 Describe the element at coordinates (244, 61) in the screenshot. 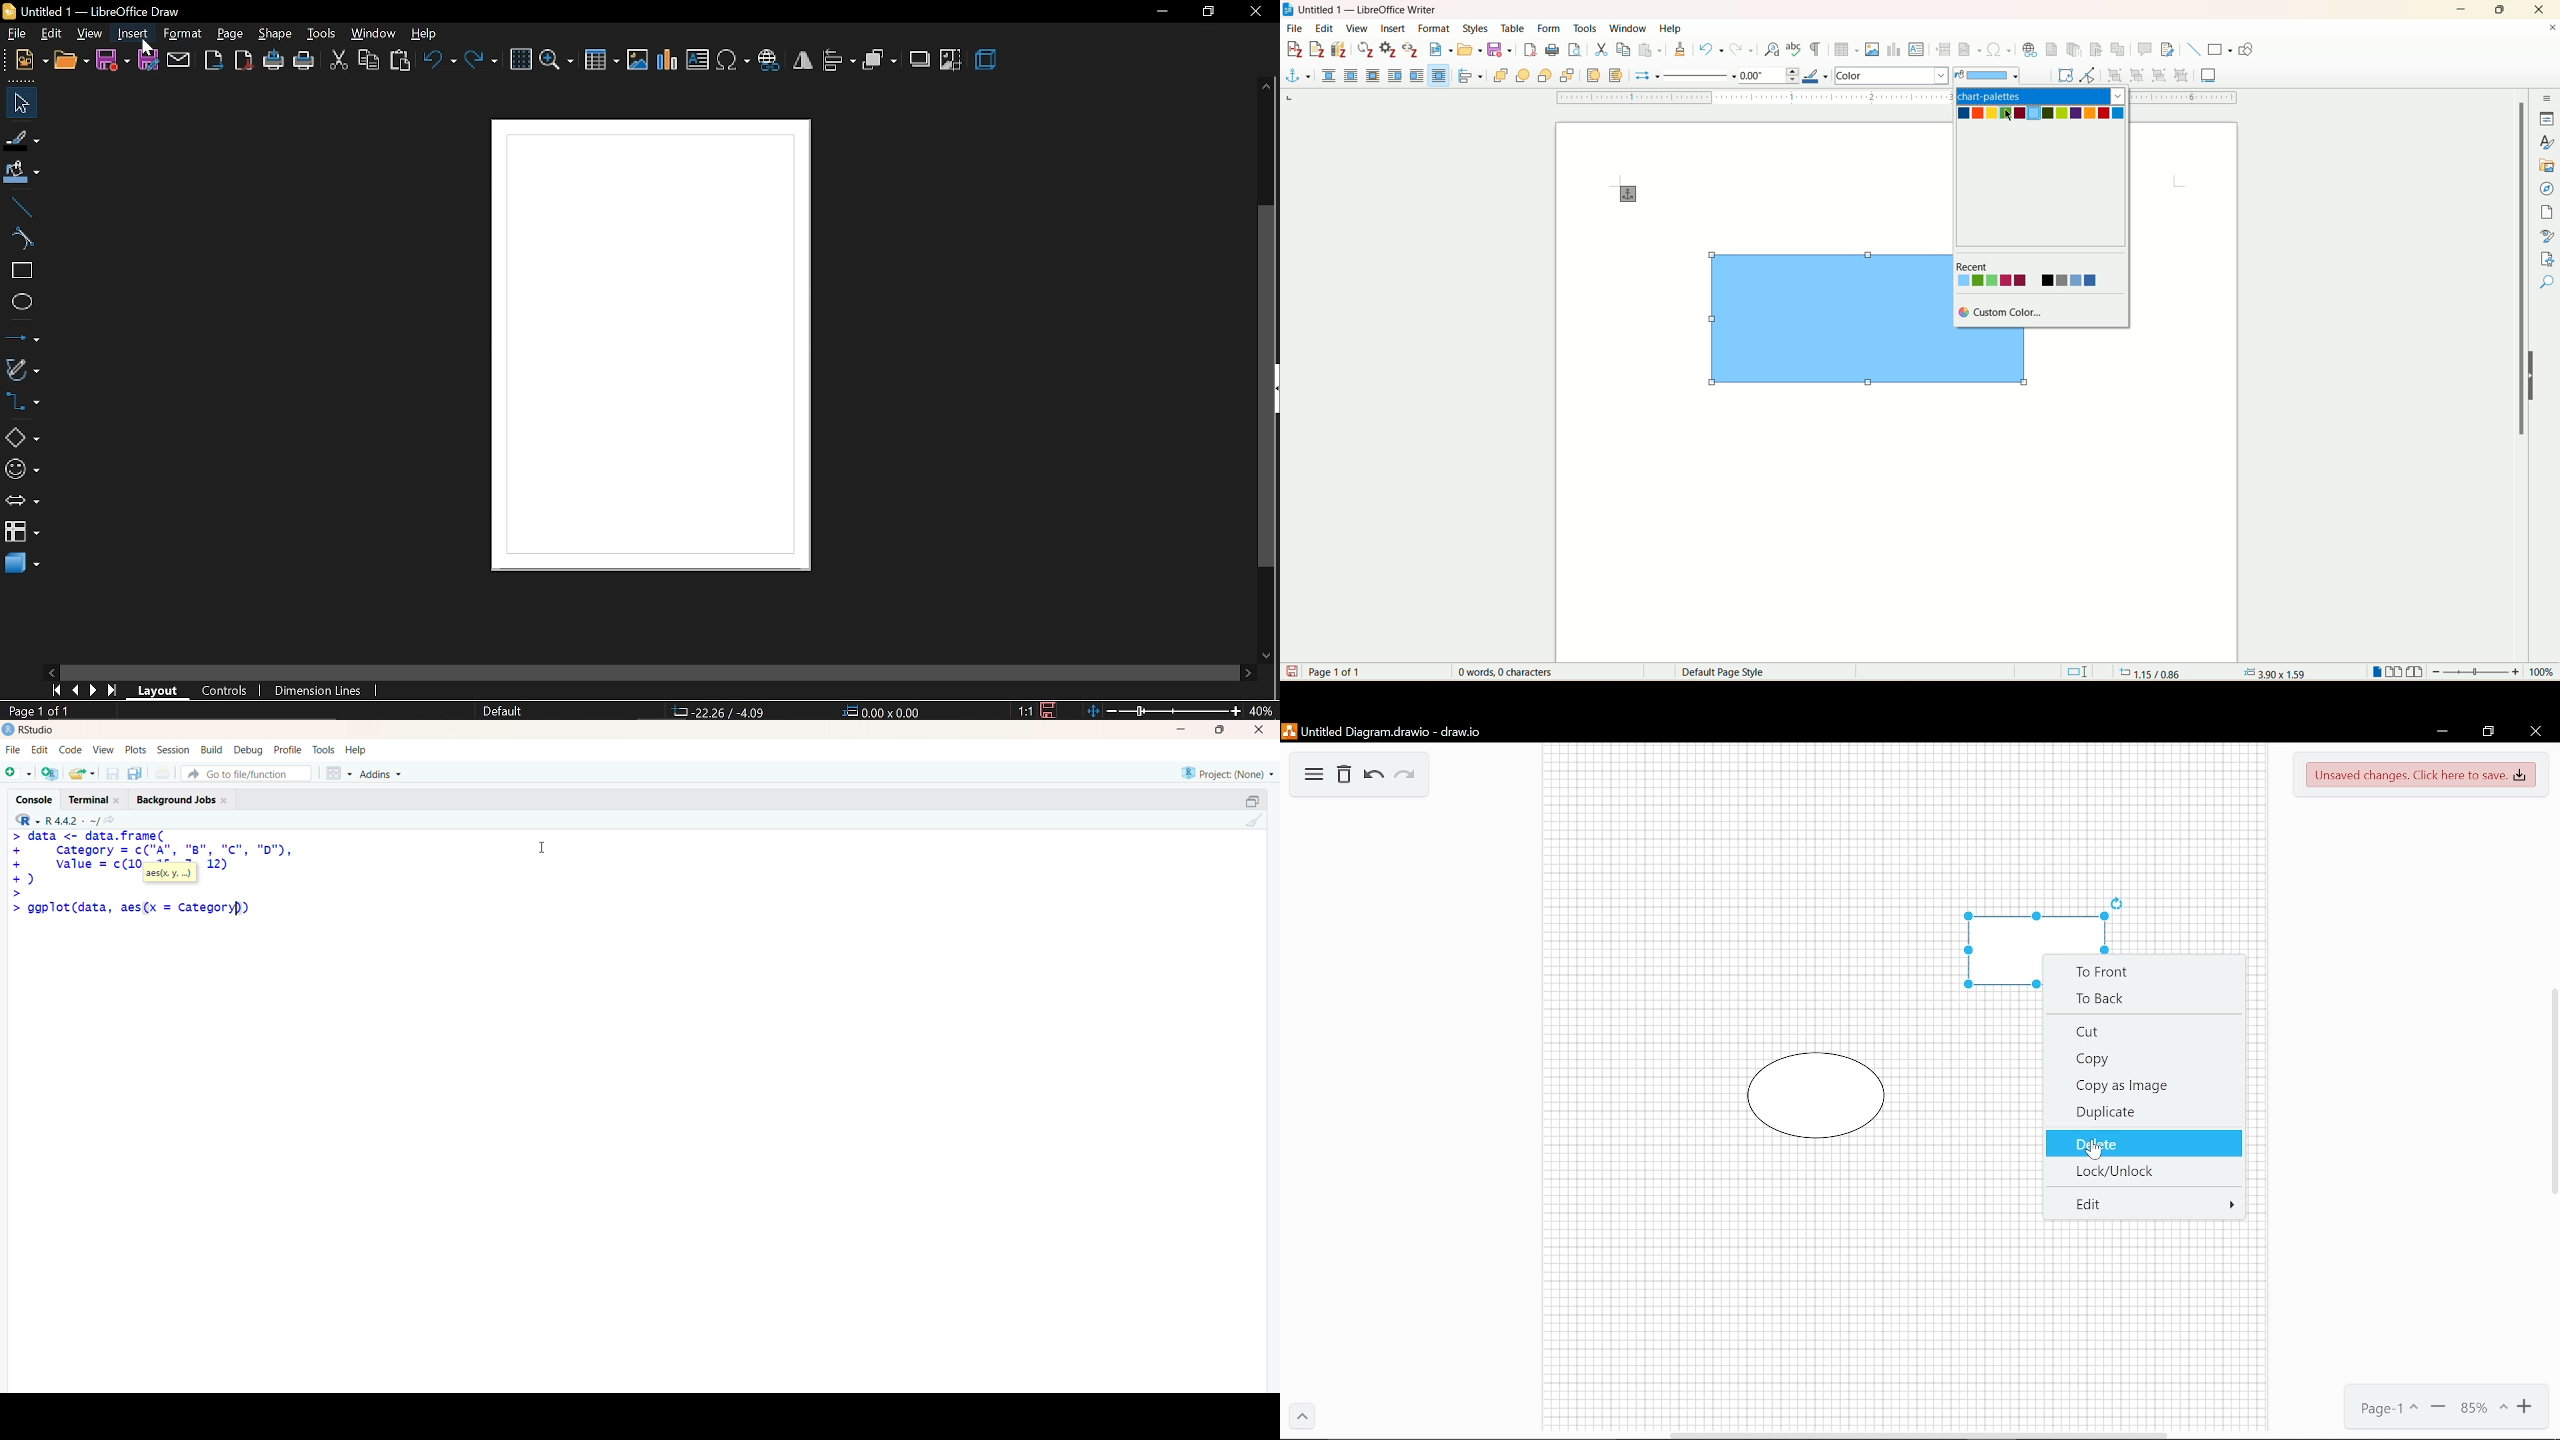

I see `export as pdf` at that location.